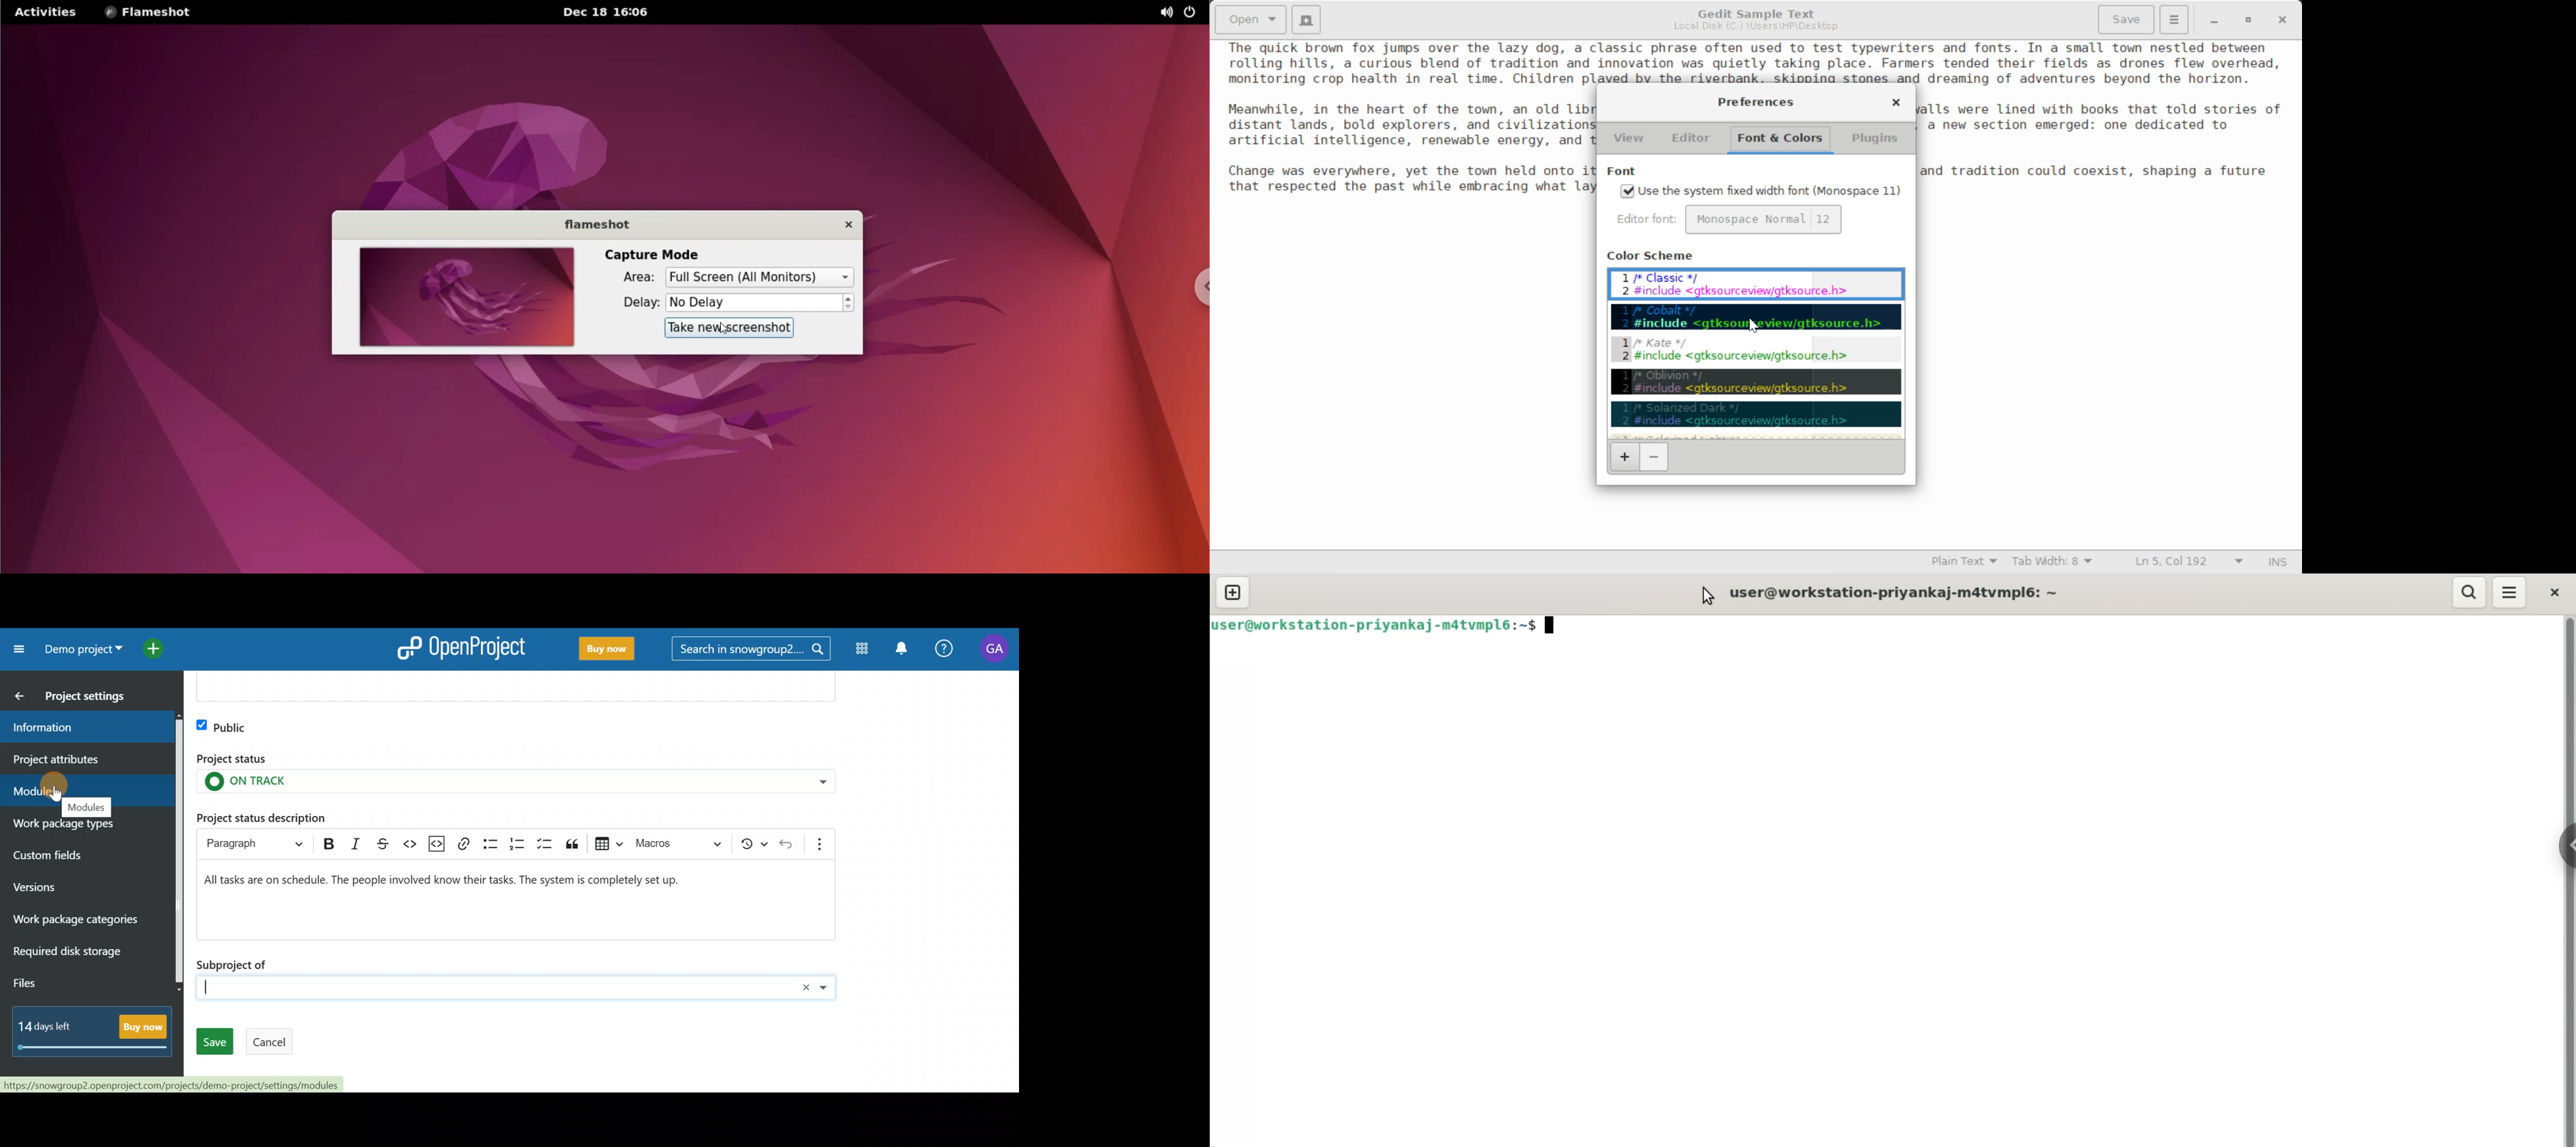 This screenshot has height=1148, width=2576. What do you see at coordinates (2184, 563) in the screenshot?
I see `Line & Character Count` at bounding box center [2184, 563].